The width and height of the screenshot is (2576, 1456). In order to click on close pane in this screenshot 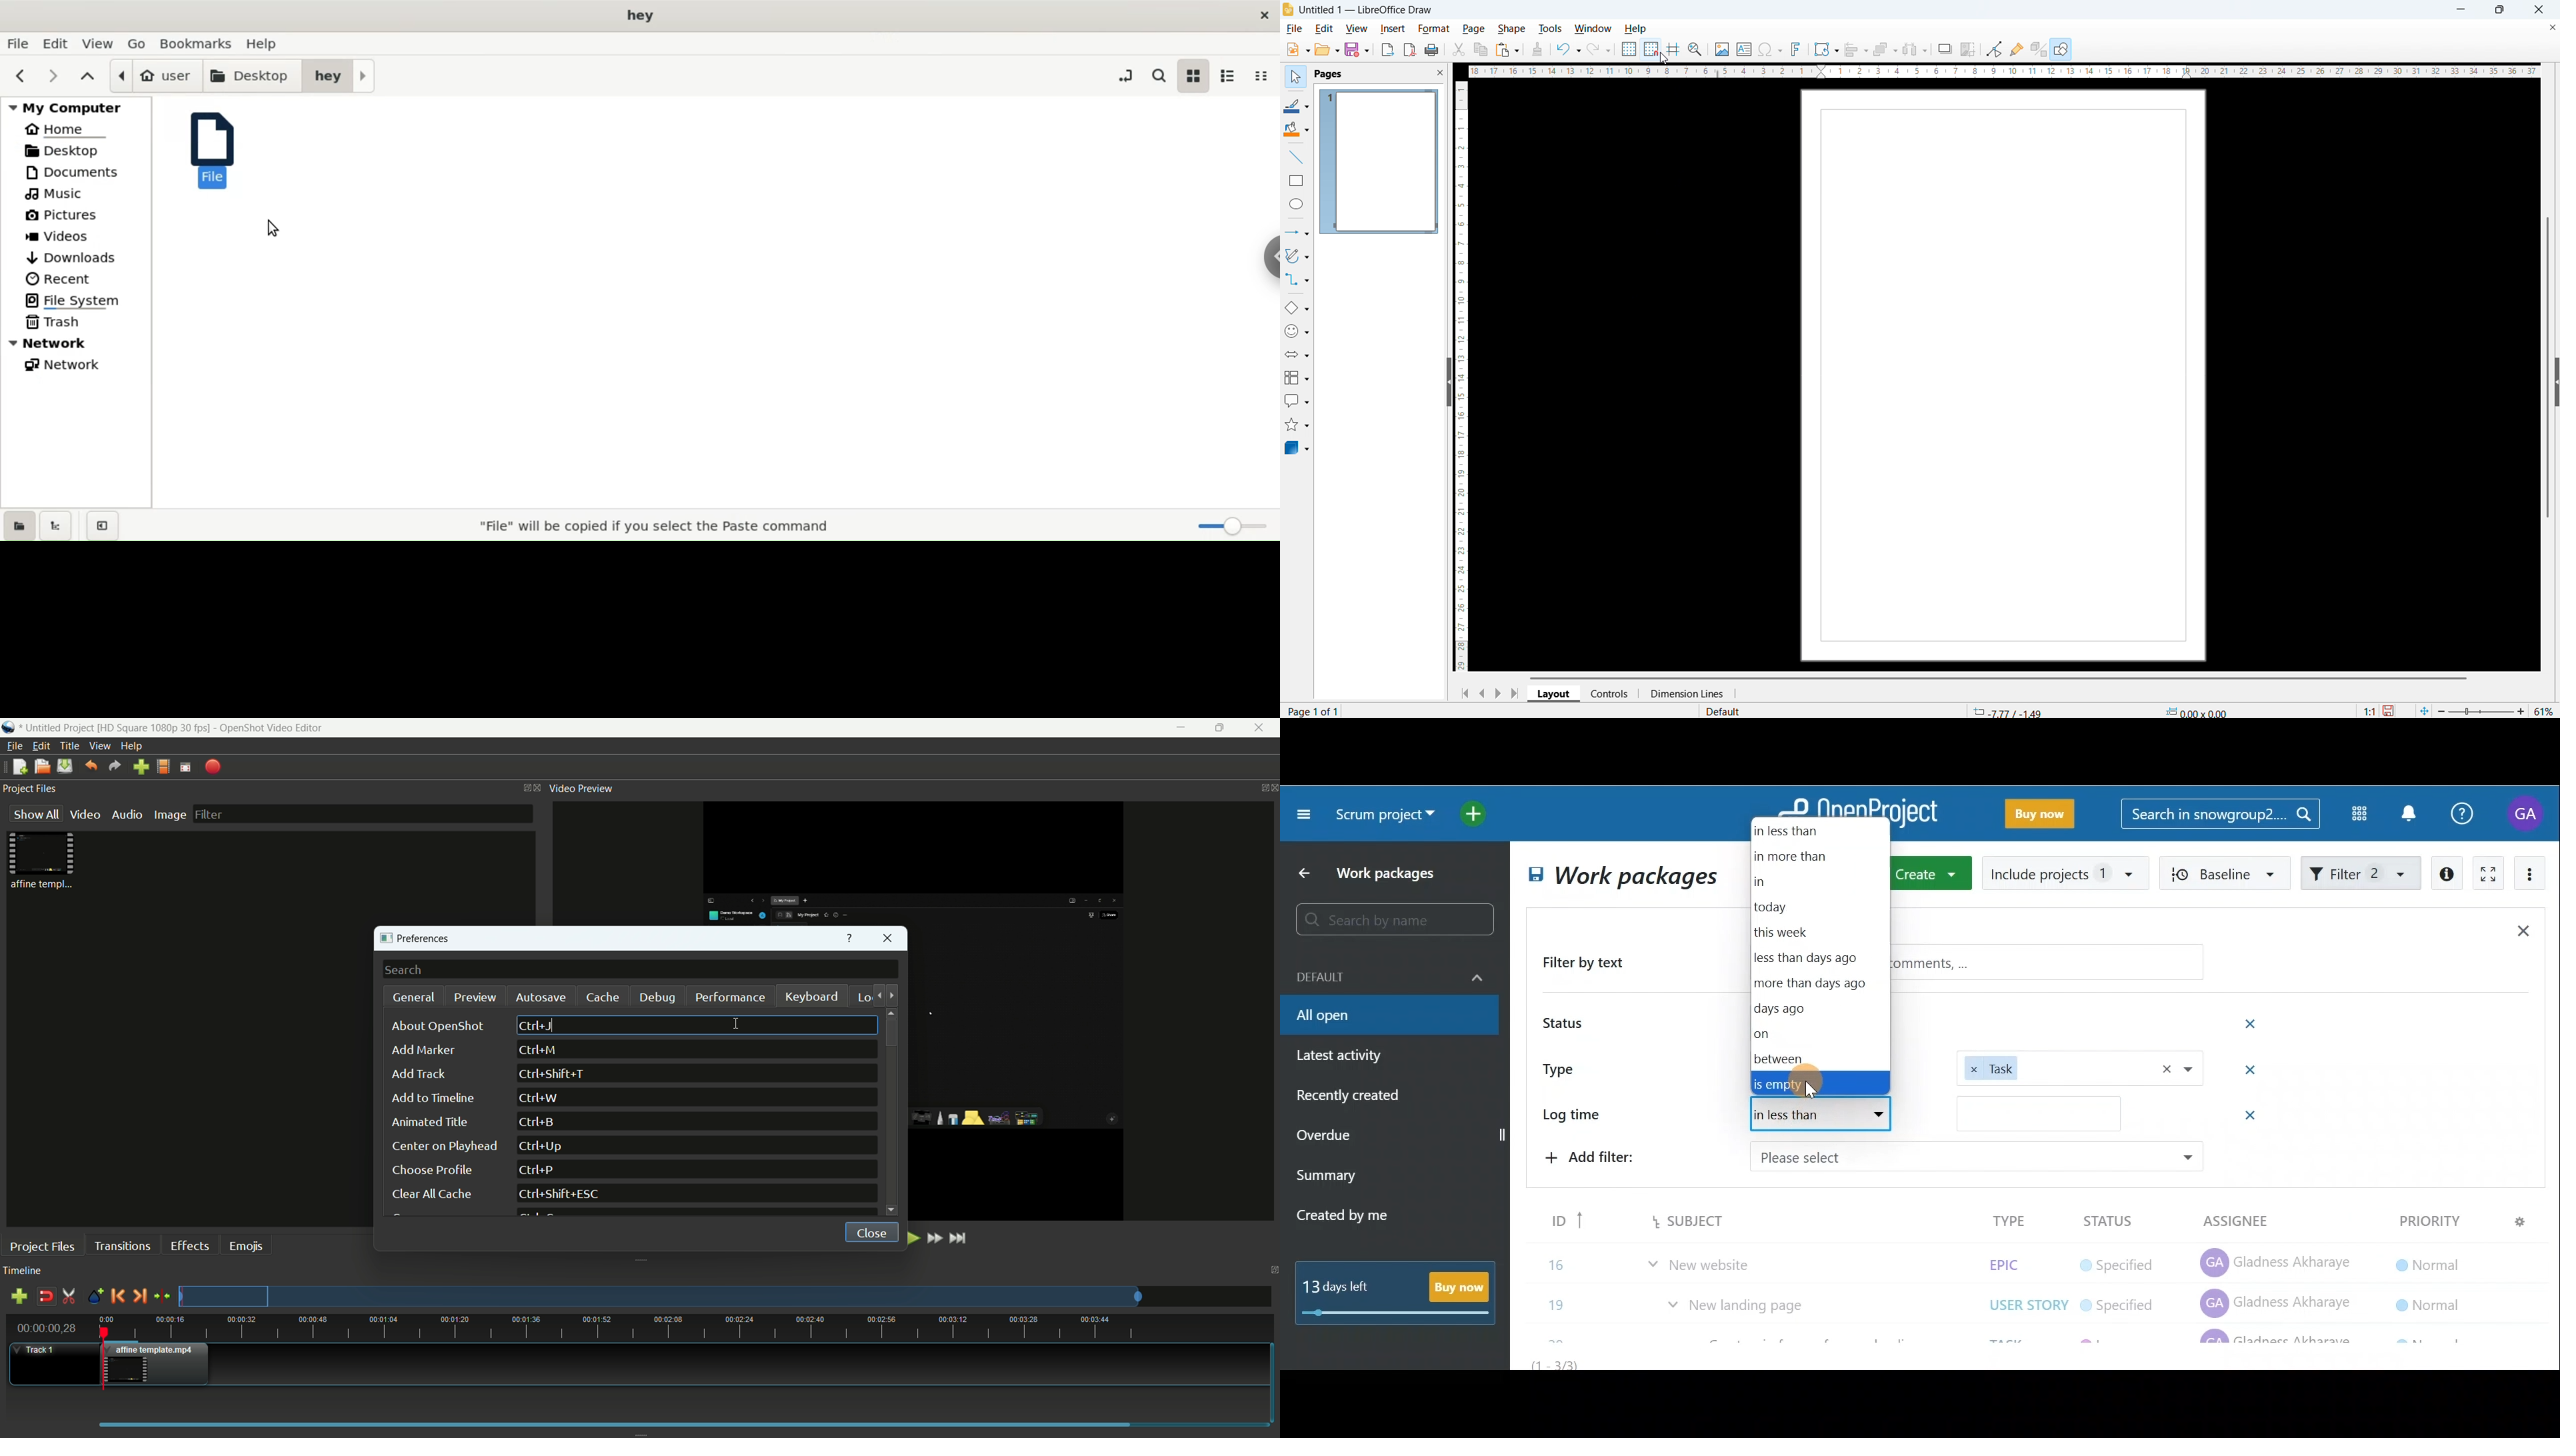, I will do `click(1439, 72)`.